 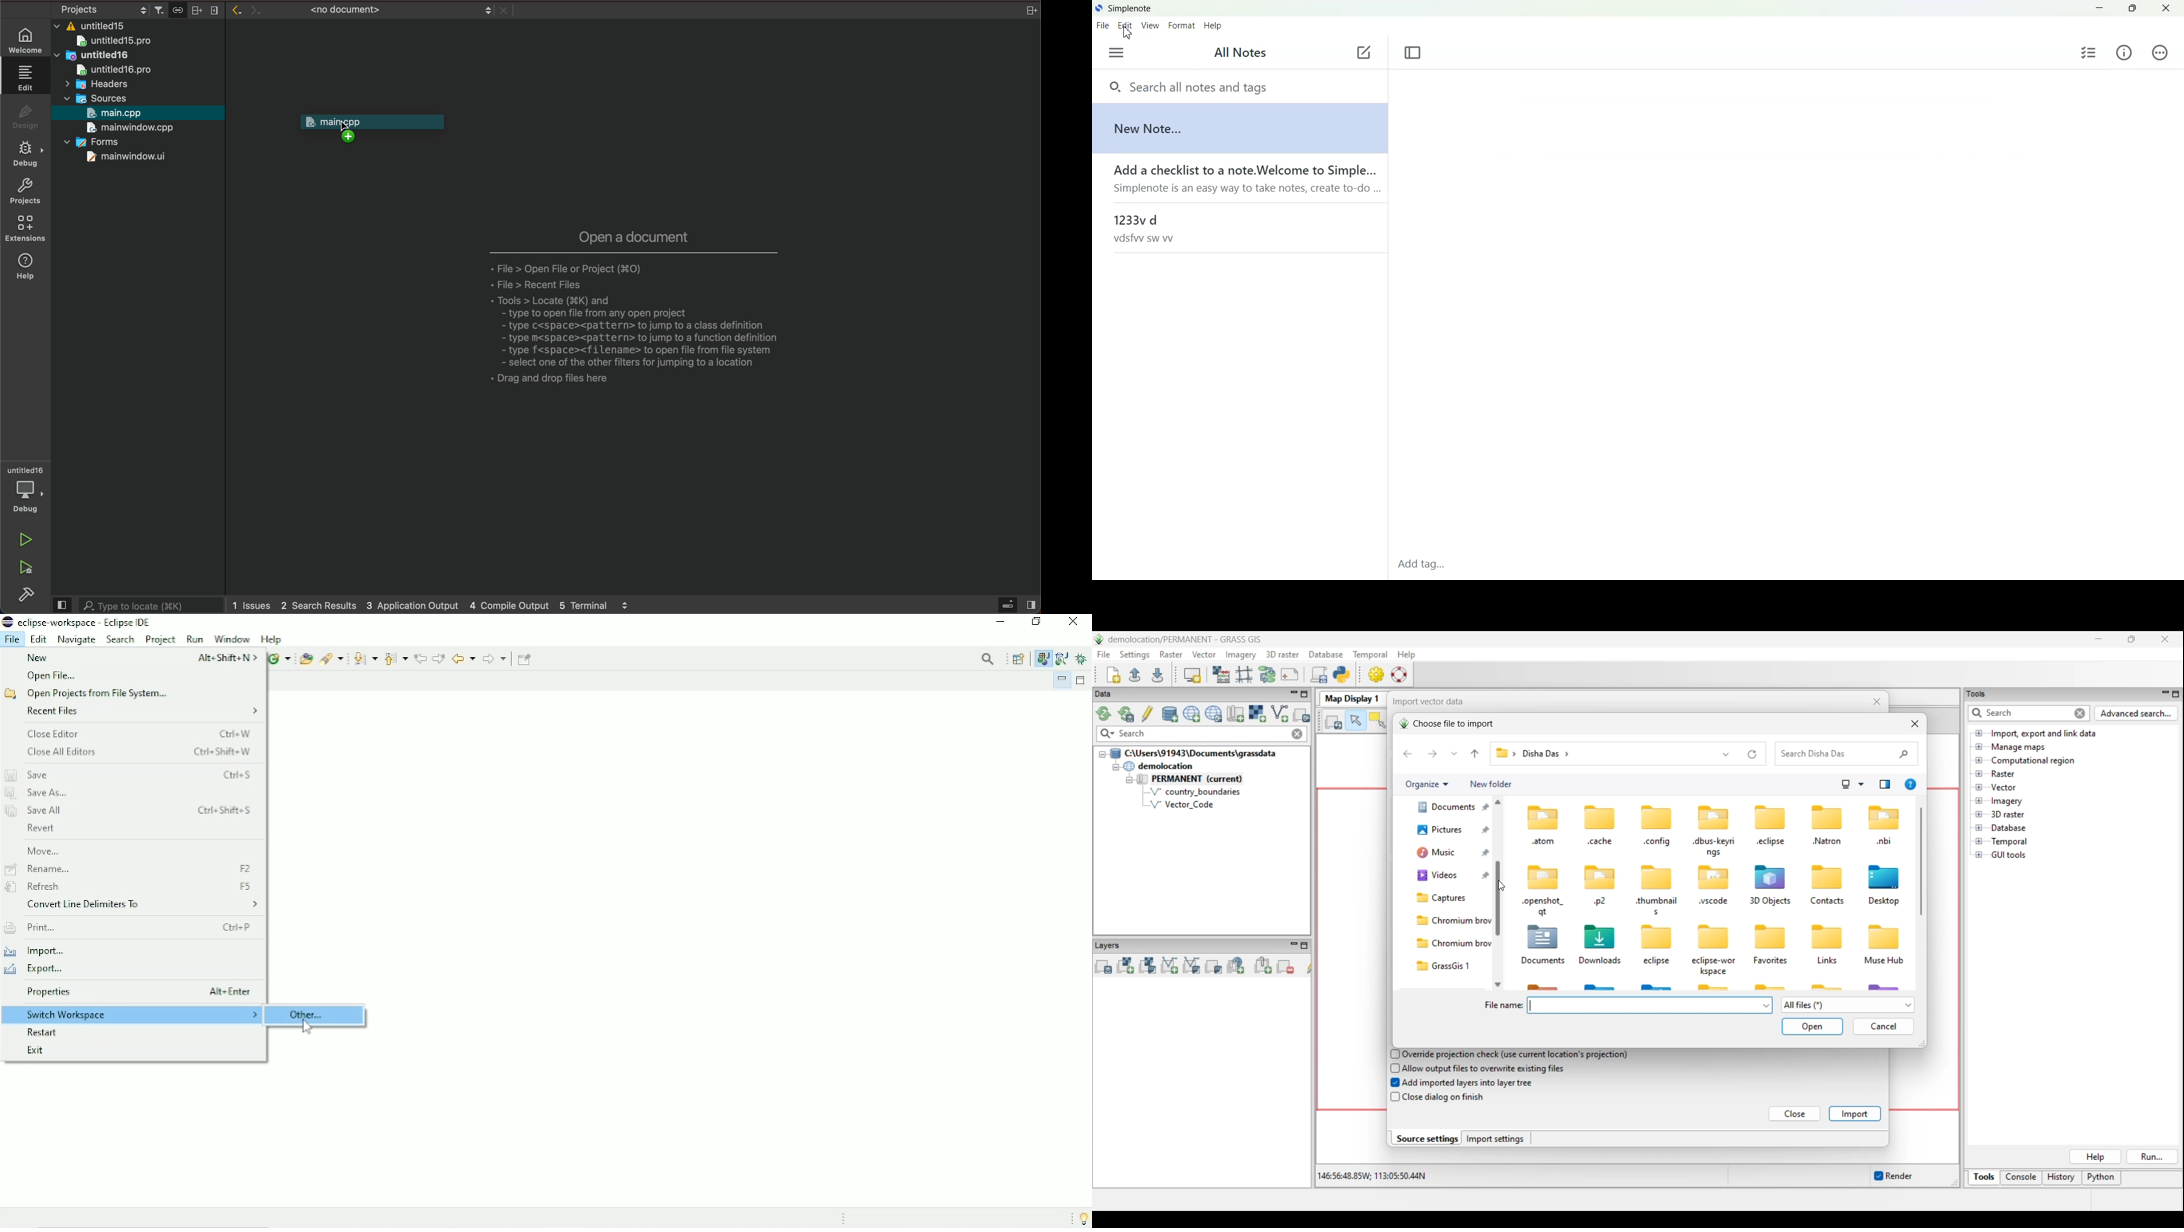 What do you see at coordinates (1128, 34) in the screenshot?
I see `Cursor` at bounding box center [1128, 34].